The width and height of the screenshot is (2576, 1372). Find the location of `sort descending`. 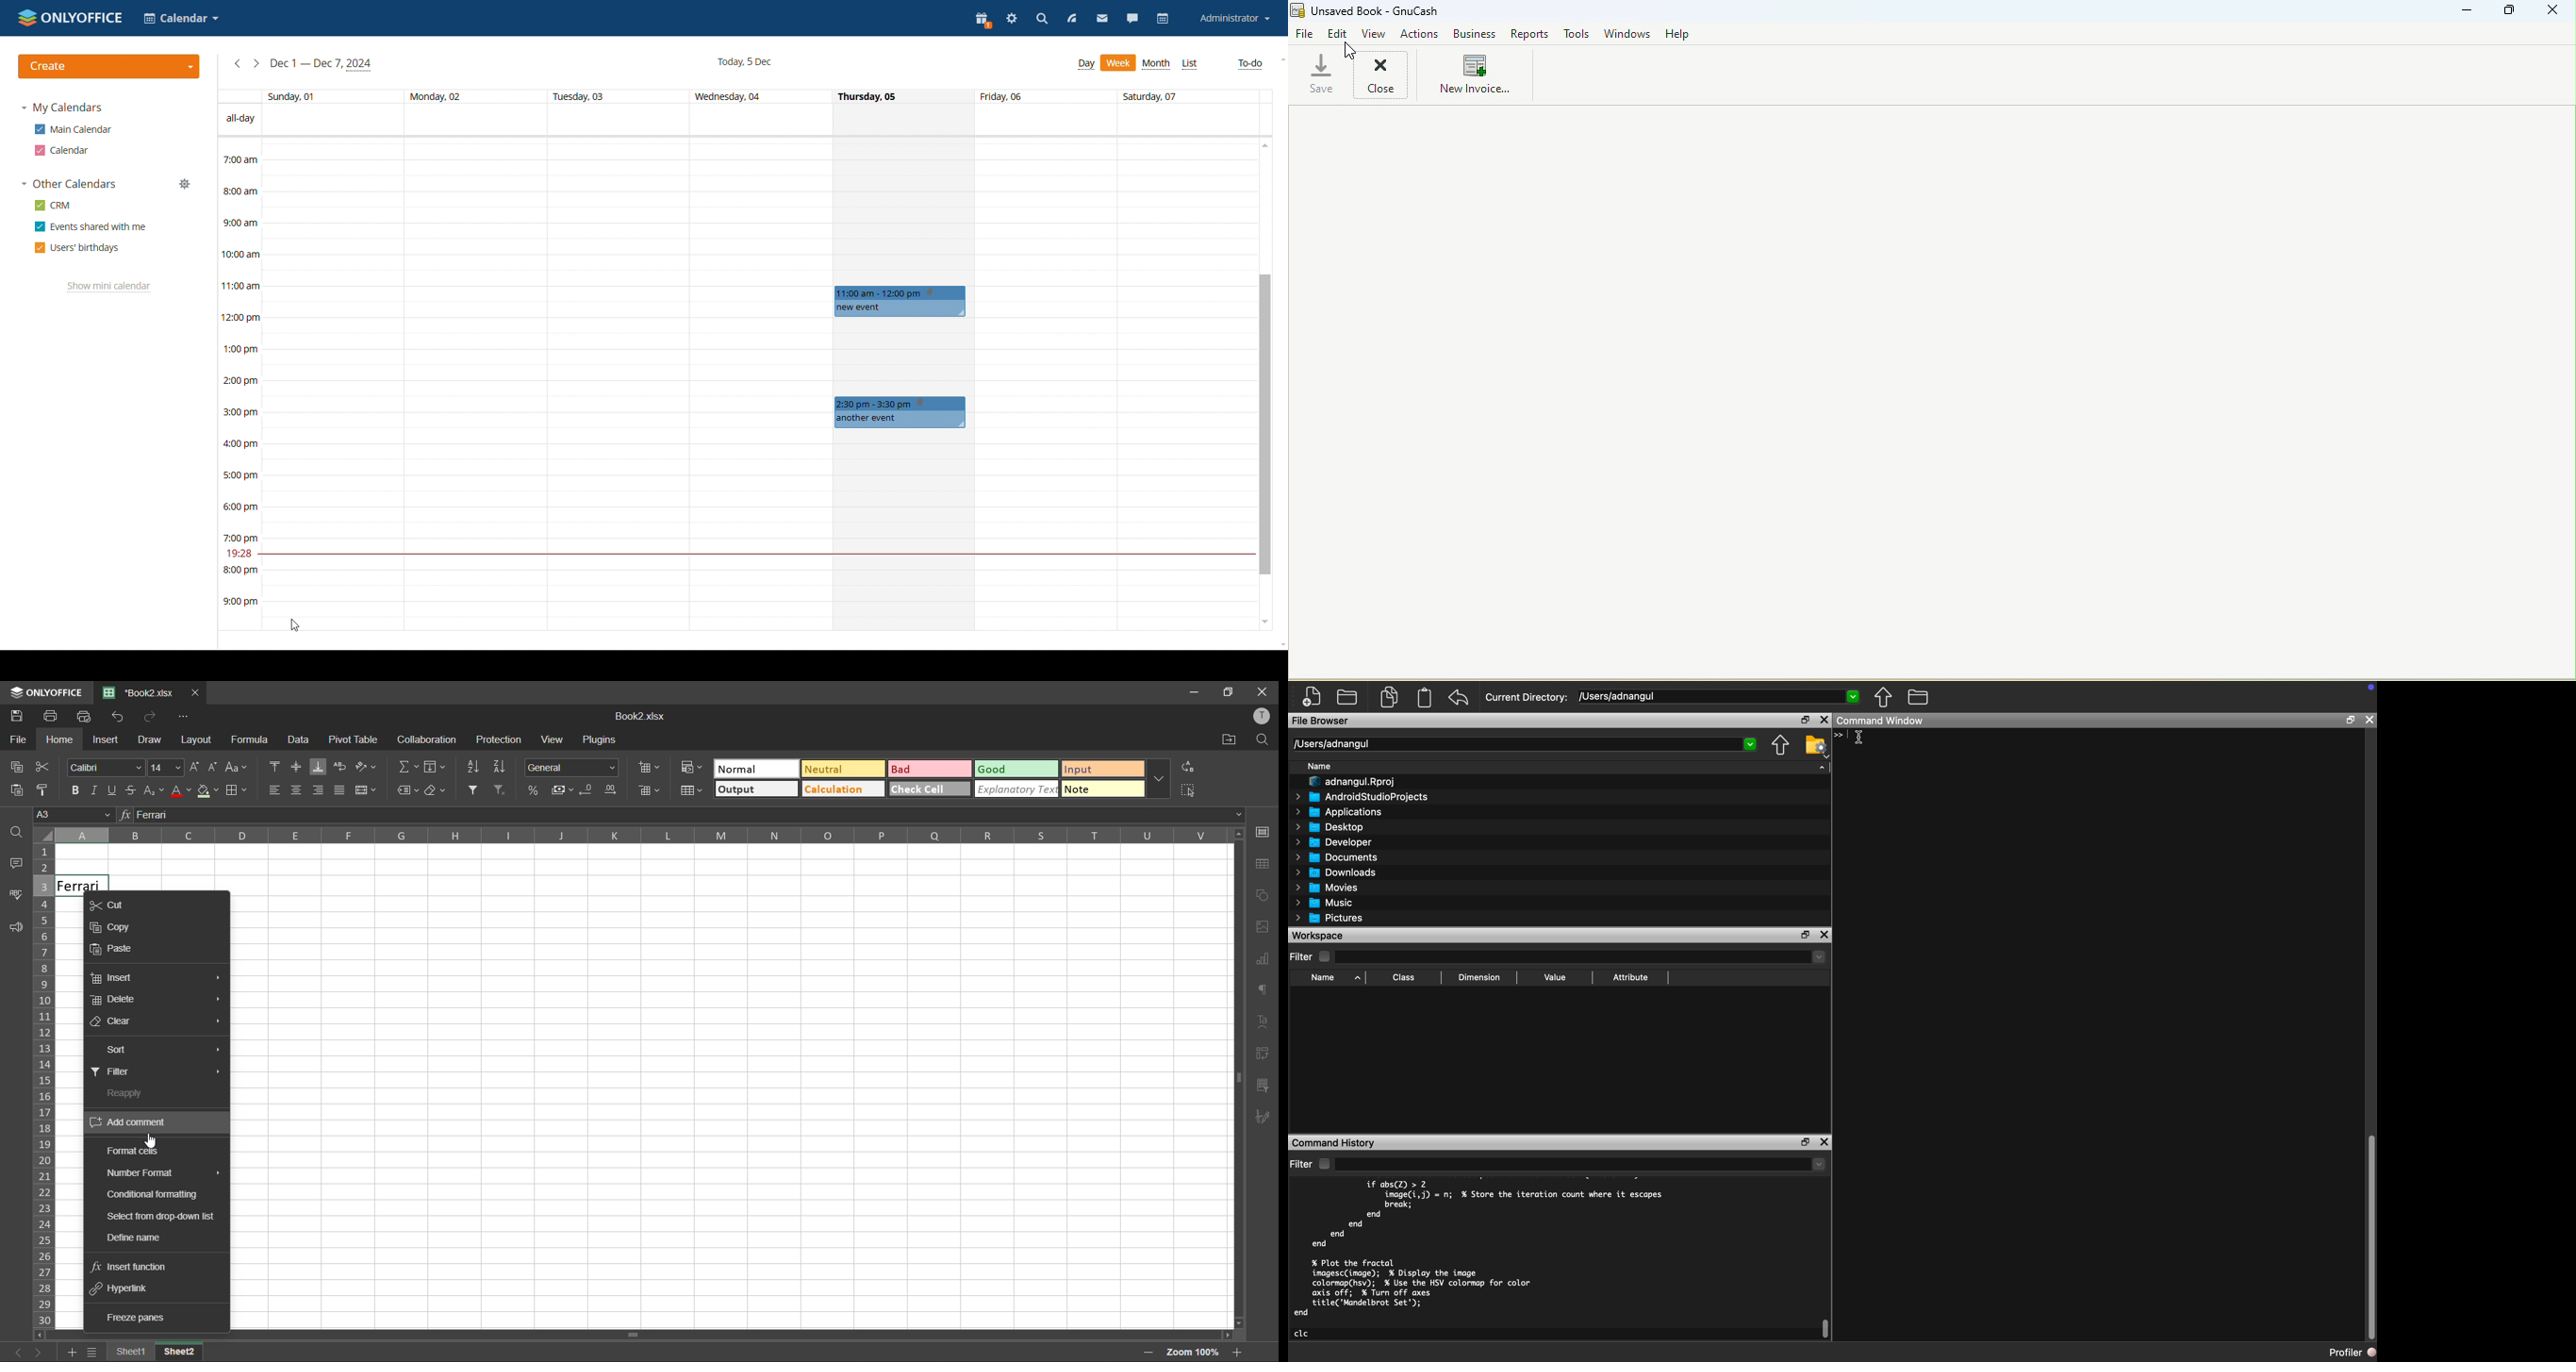

sort descending is located at coordinates (503, 766).